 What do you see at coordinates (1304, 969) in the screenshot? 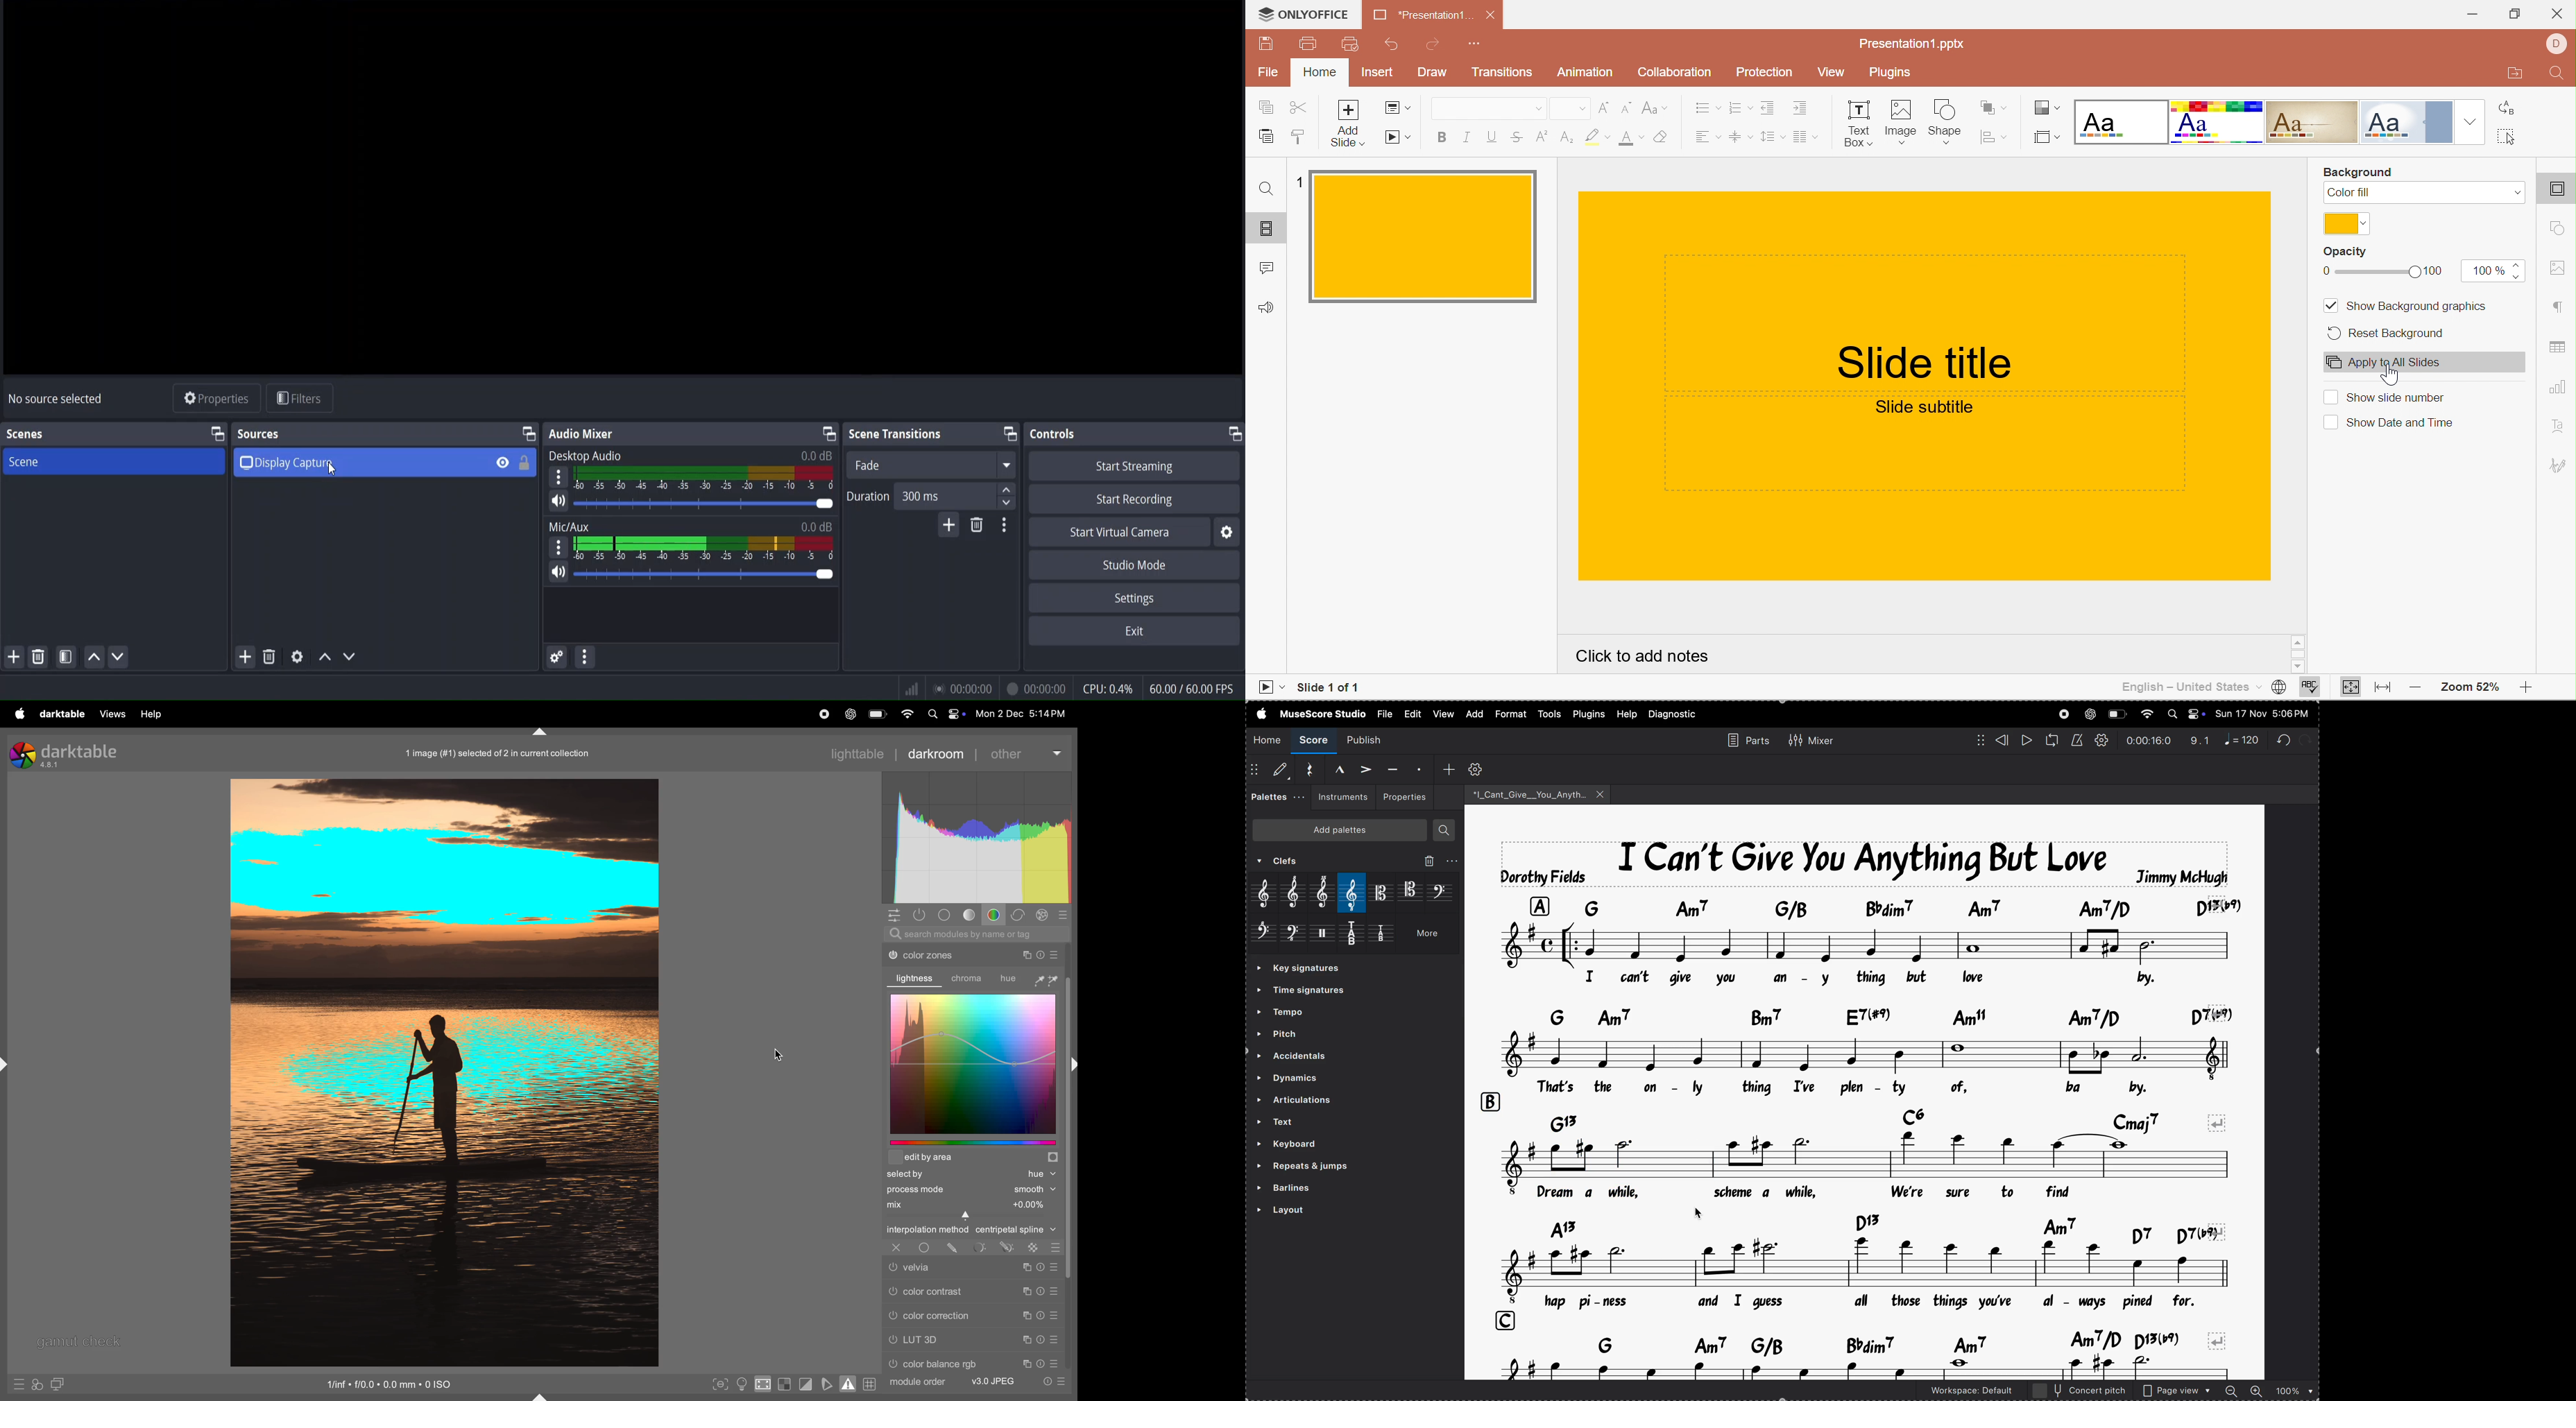
I see `» Time signatures` at bounding box center [1304, 969].